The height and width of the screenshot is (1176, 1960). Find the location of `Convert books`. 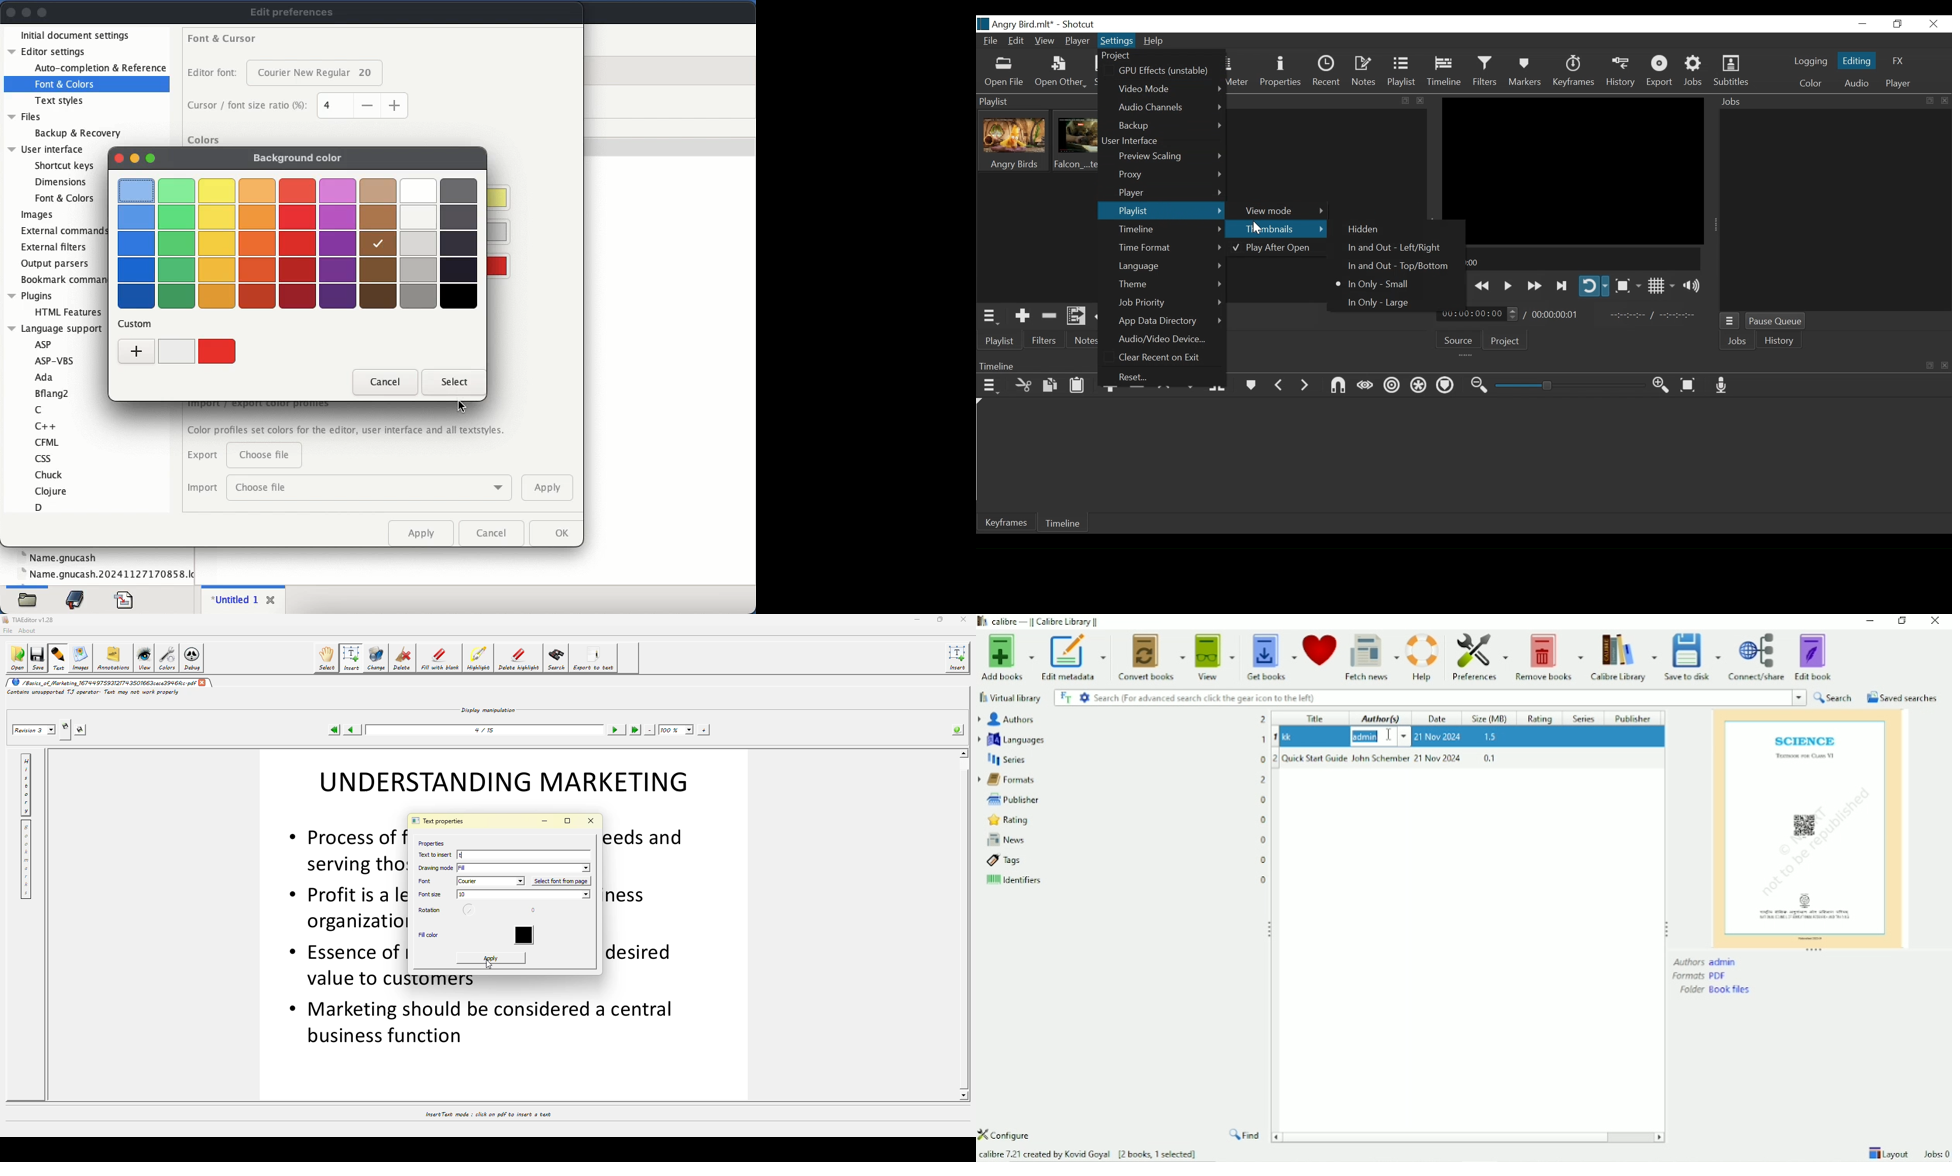

Convert books is located at coordinates (1151, 657).